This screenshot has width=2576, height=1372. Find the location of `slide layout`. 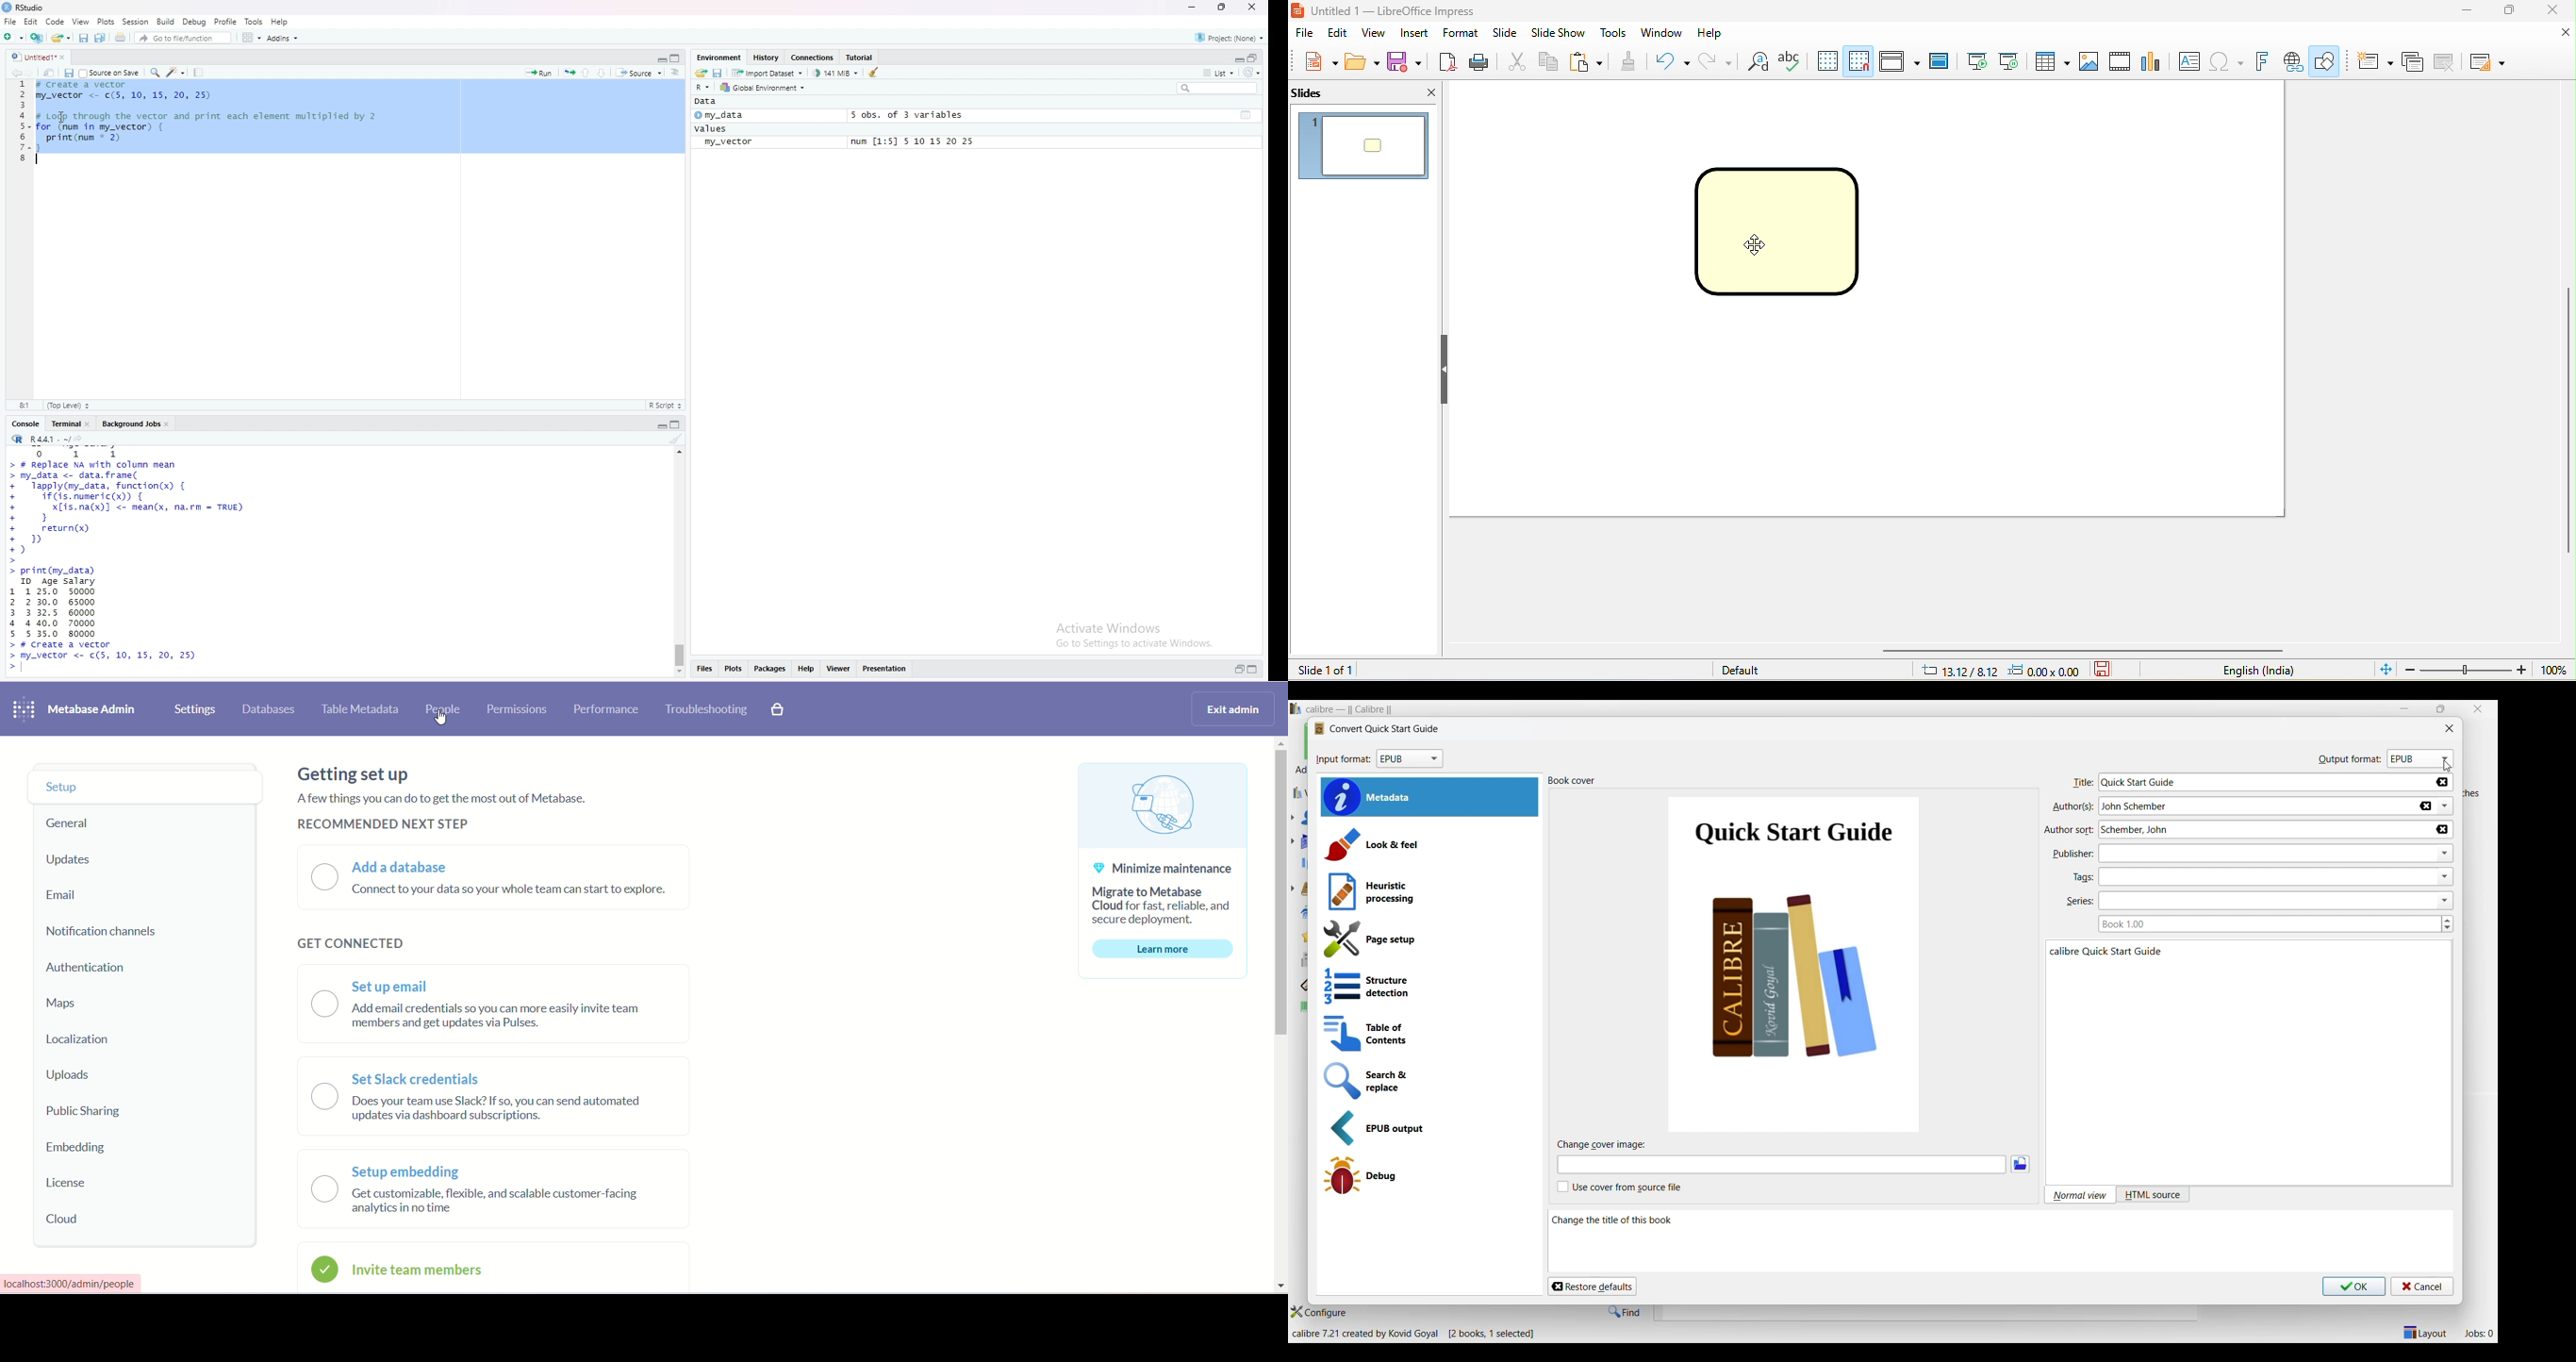

slide layout is located at coordinates (2488, 61).